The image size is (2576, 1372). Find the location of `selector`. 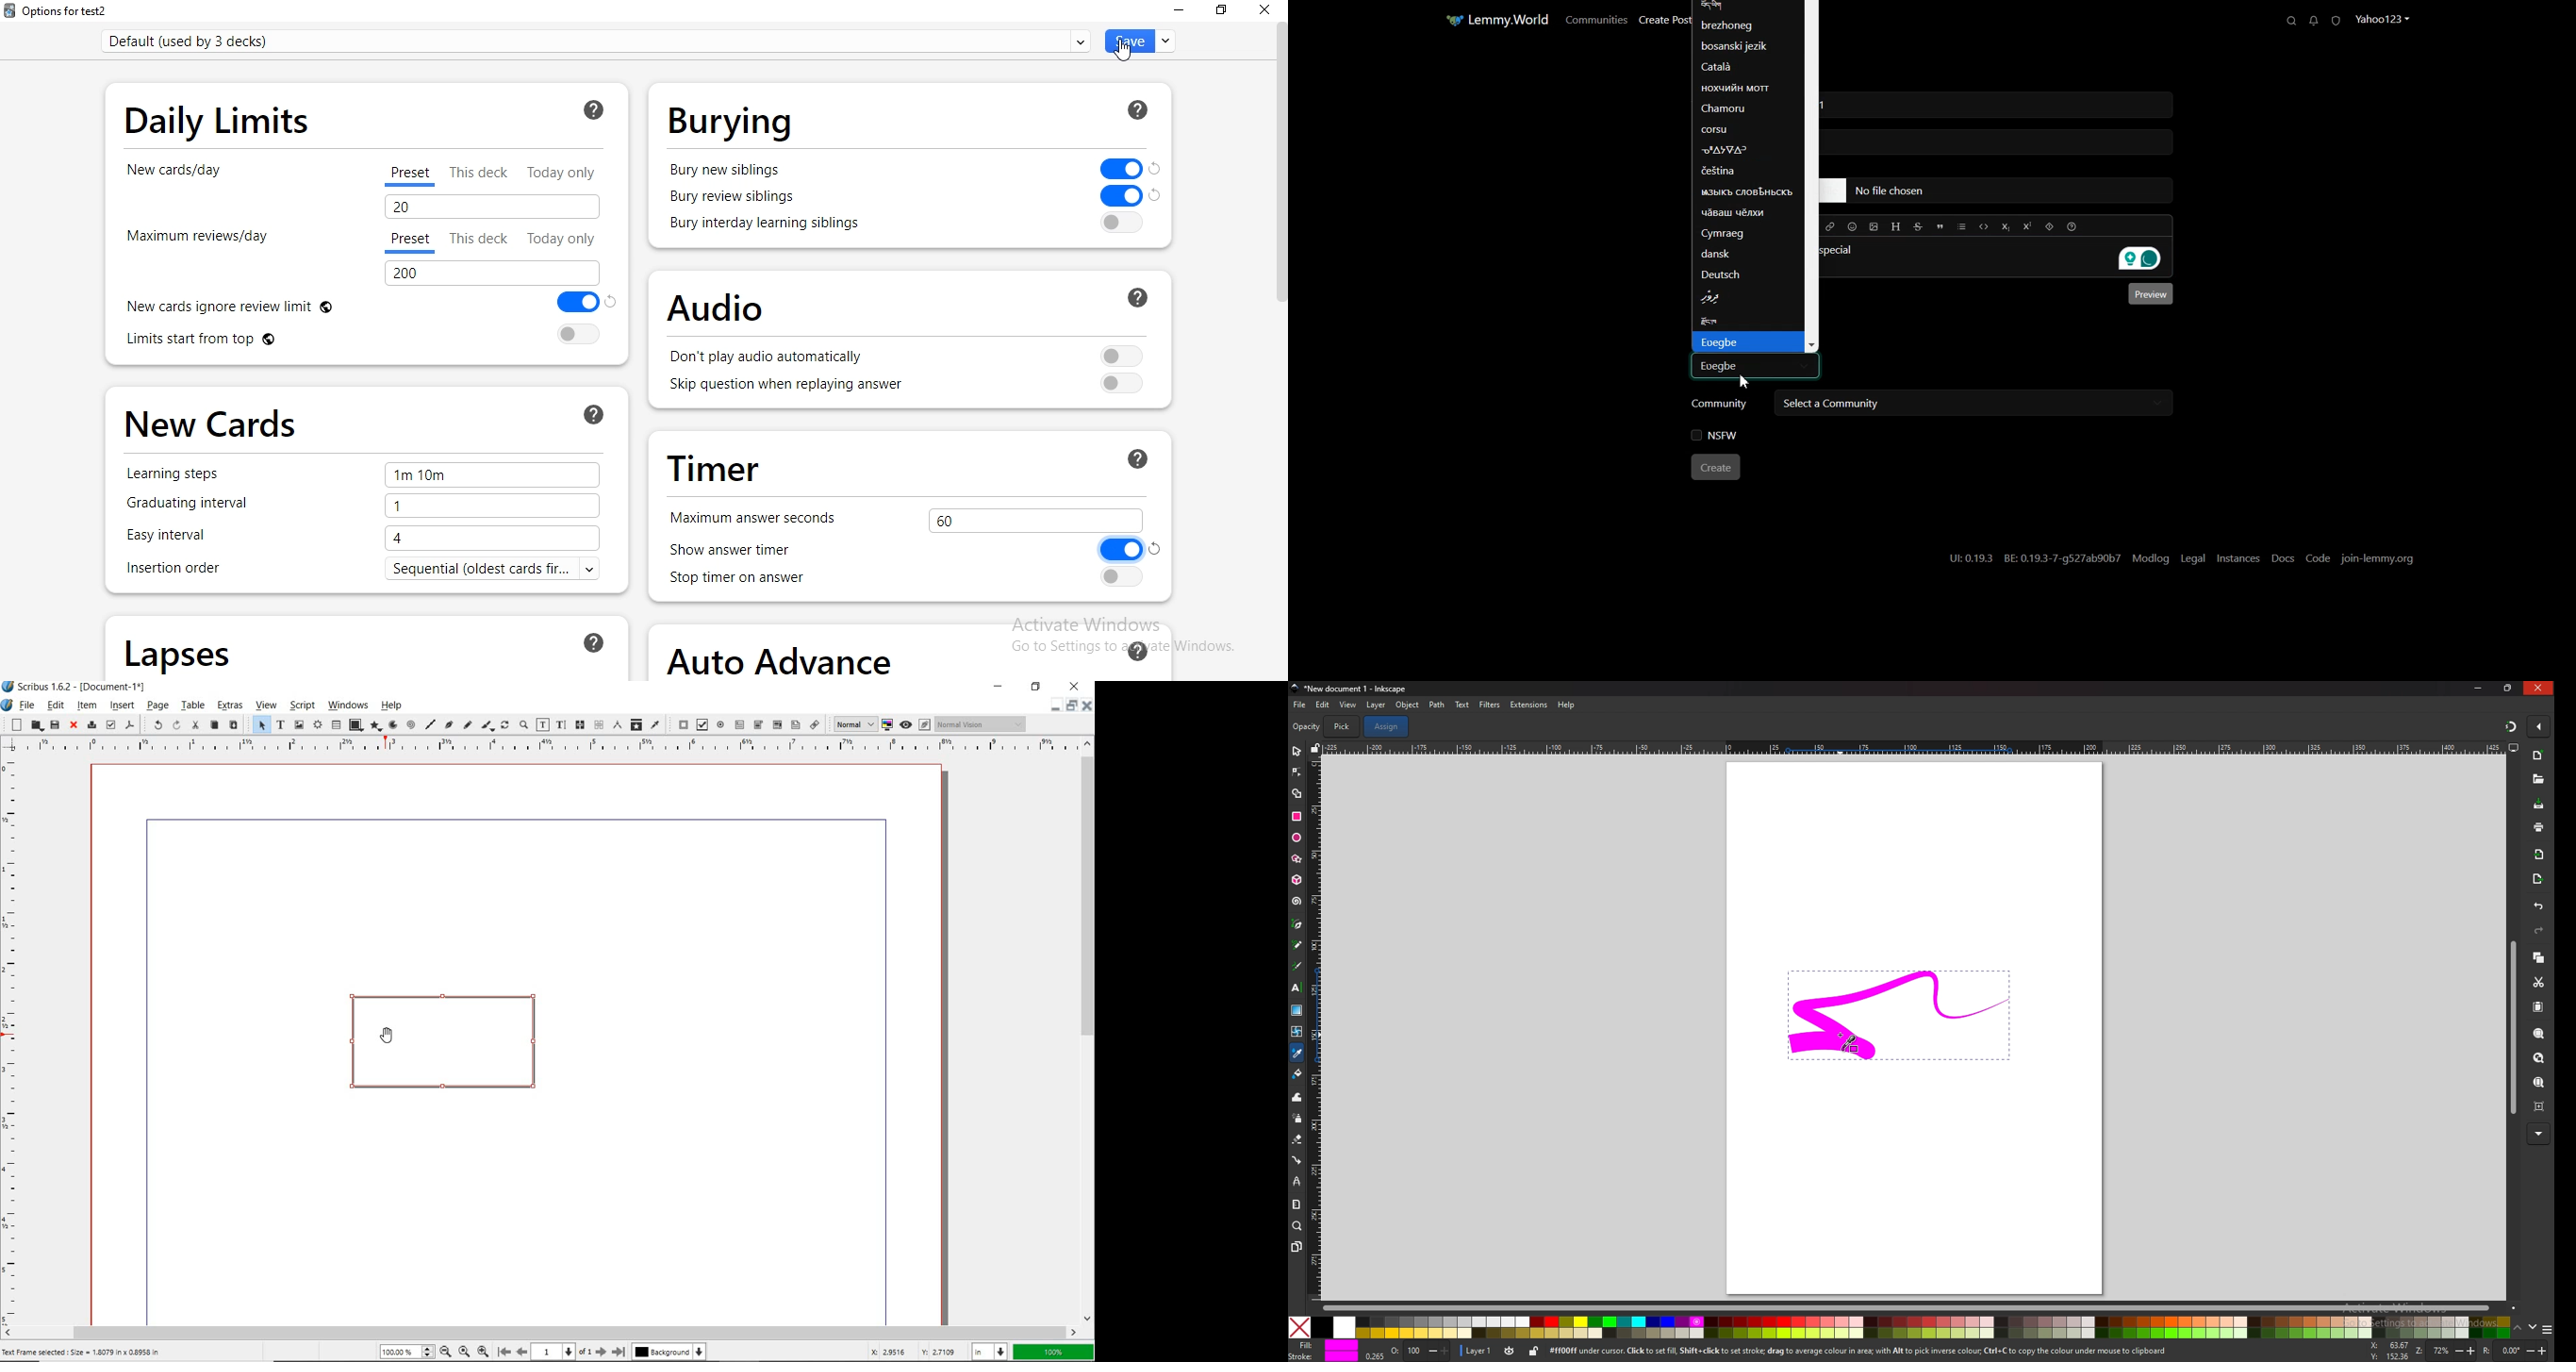

selector is located at coordinates (1297, 750).